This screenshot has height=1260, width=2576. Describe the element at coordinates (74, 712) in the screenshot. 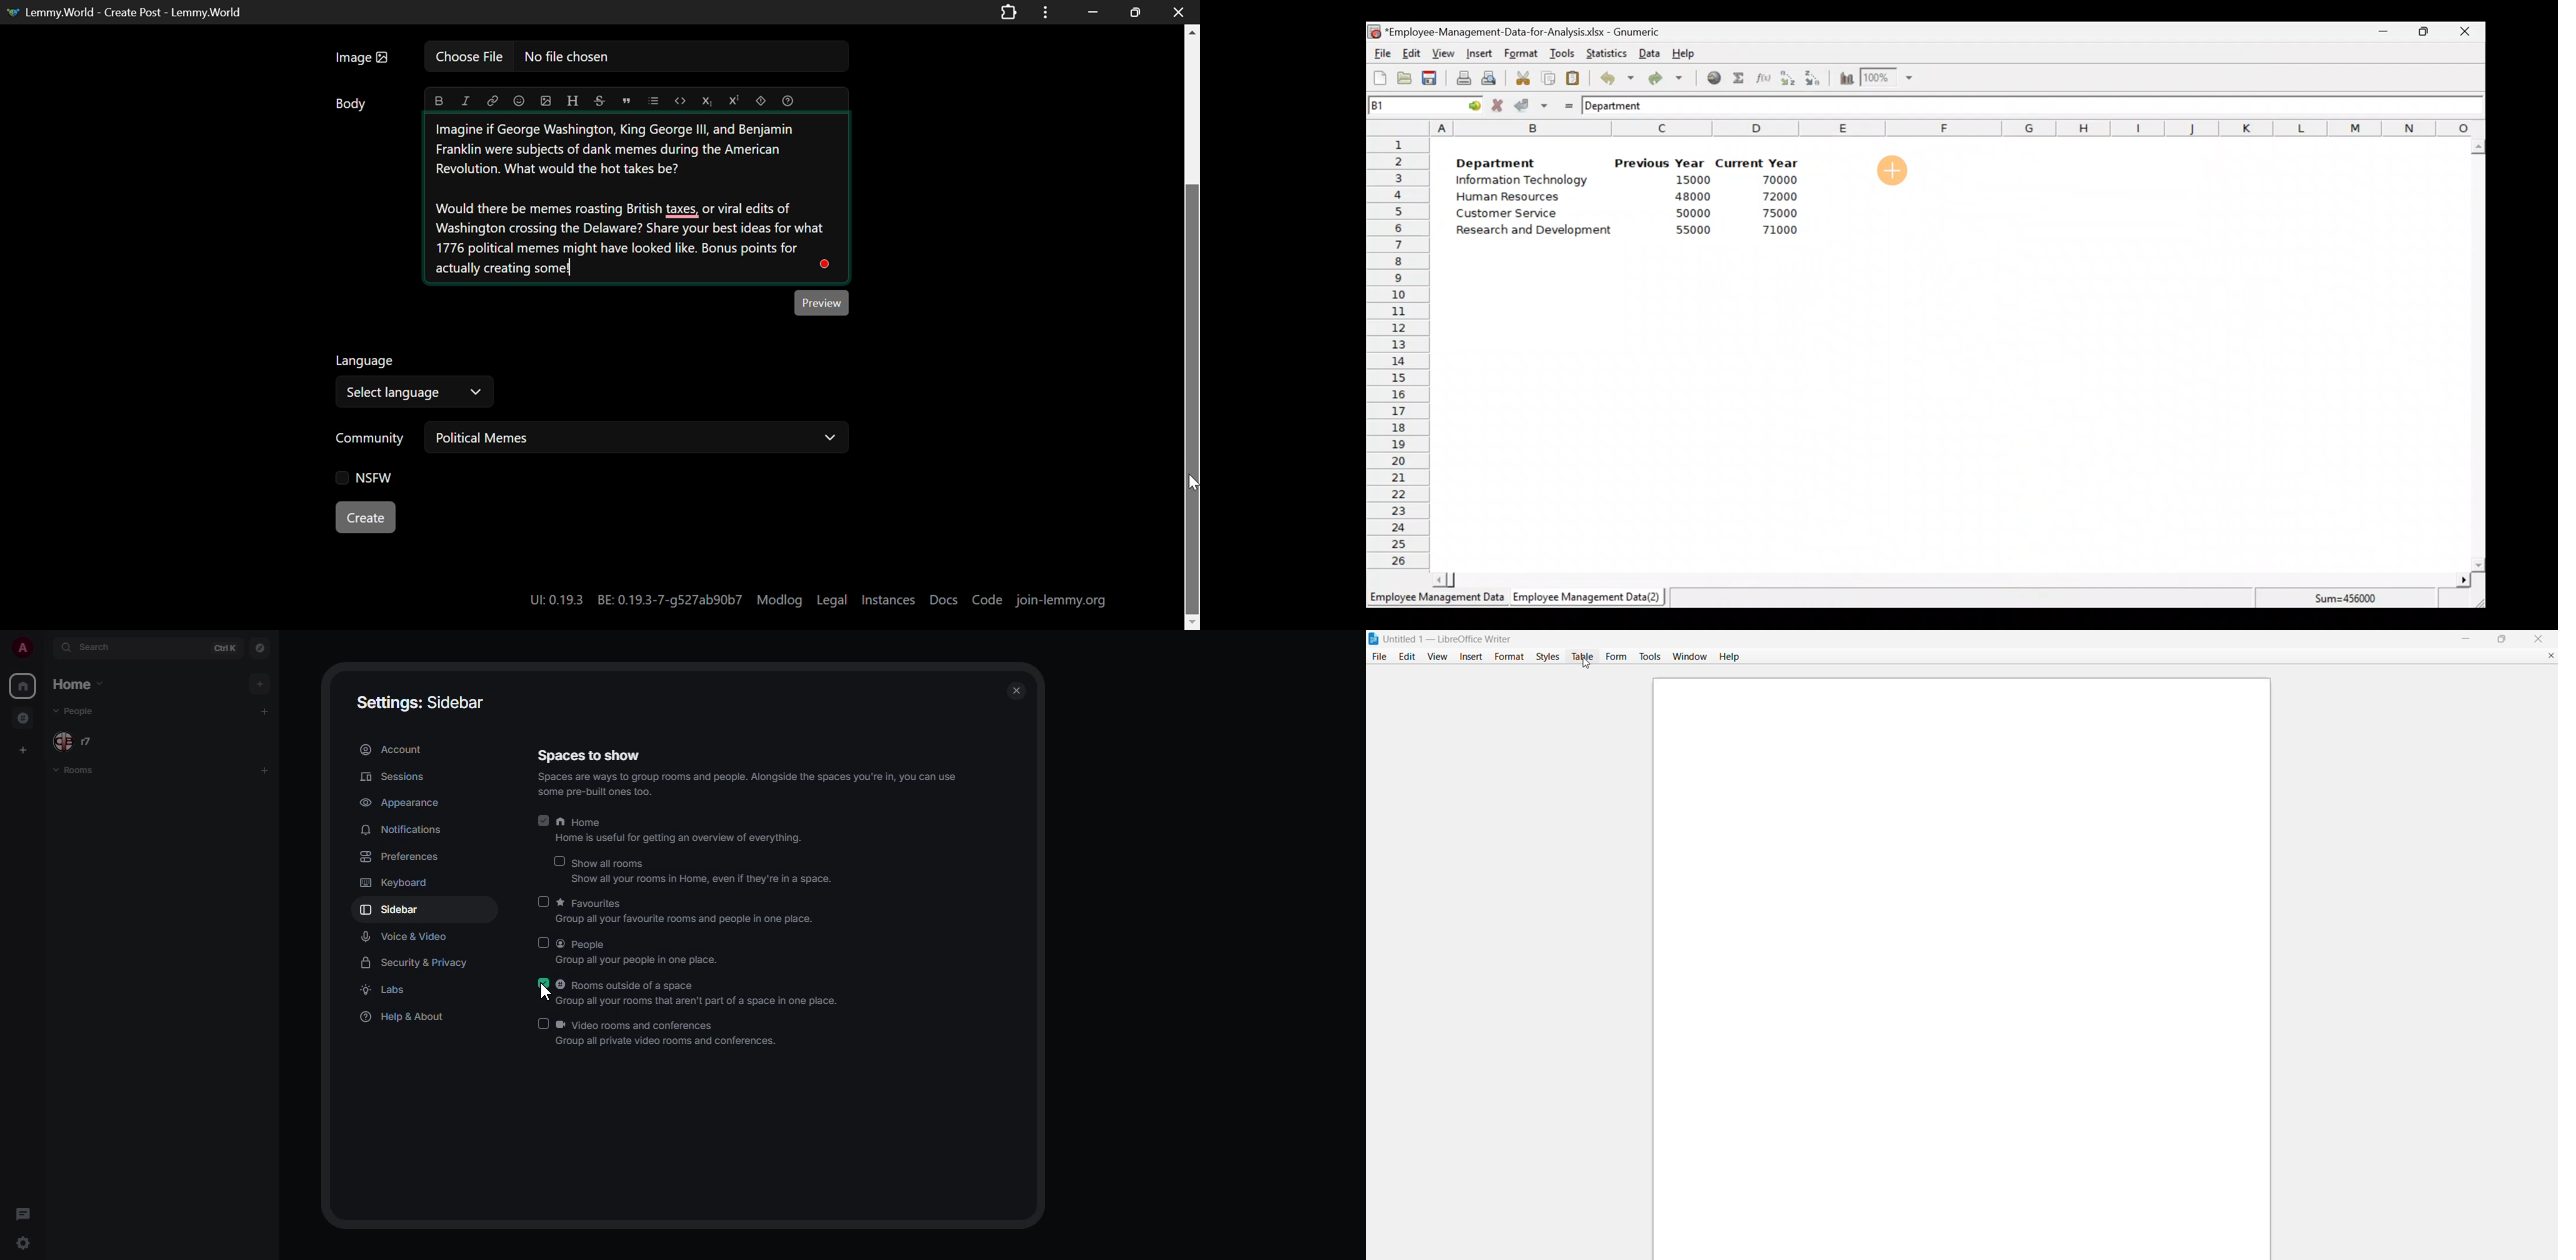

I see `people` at that location.